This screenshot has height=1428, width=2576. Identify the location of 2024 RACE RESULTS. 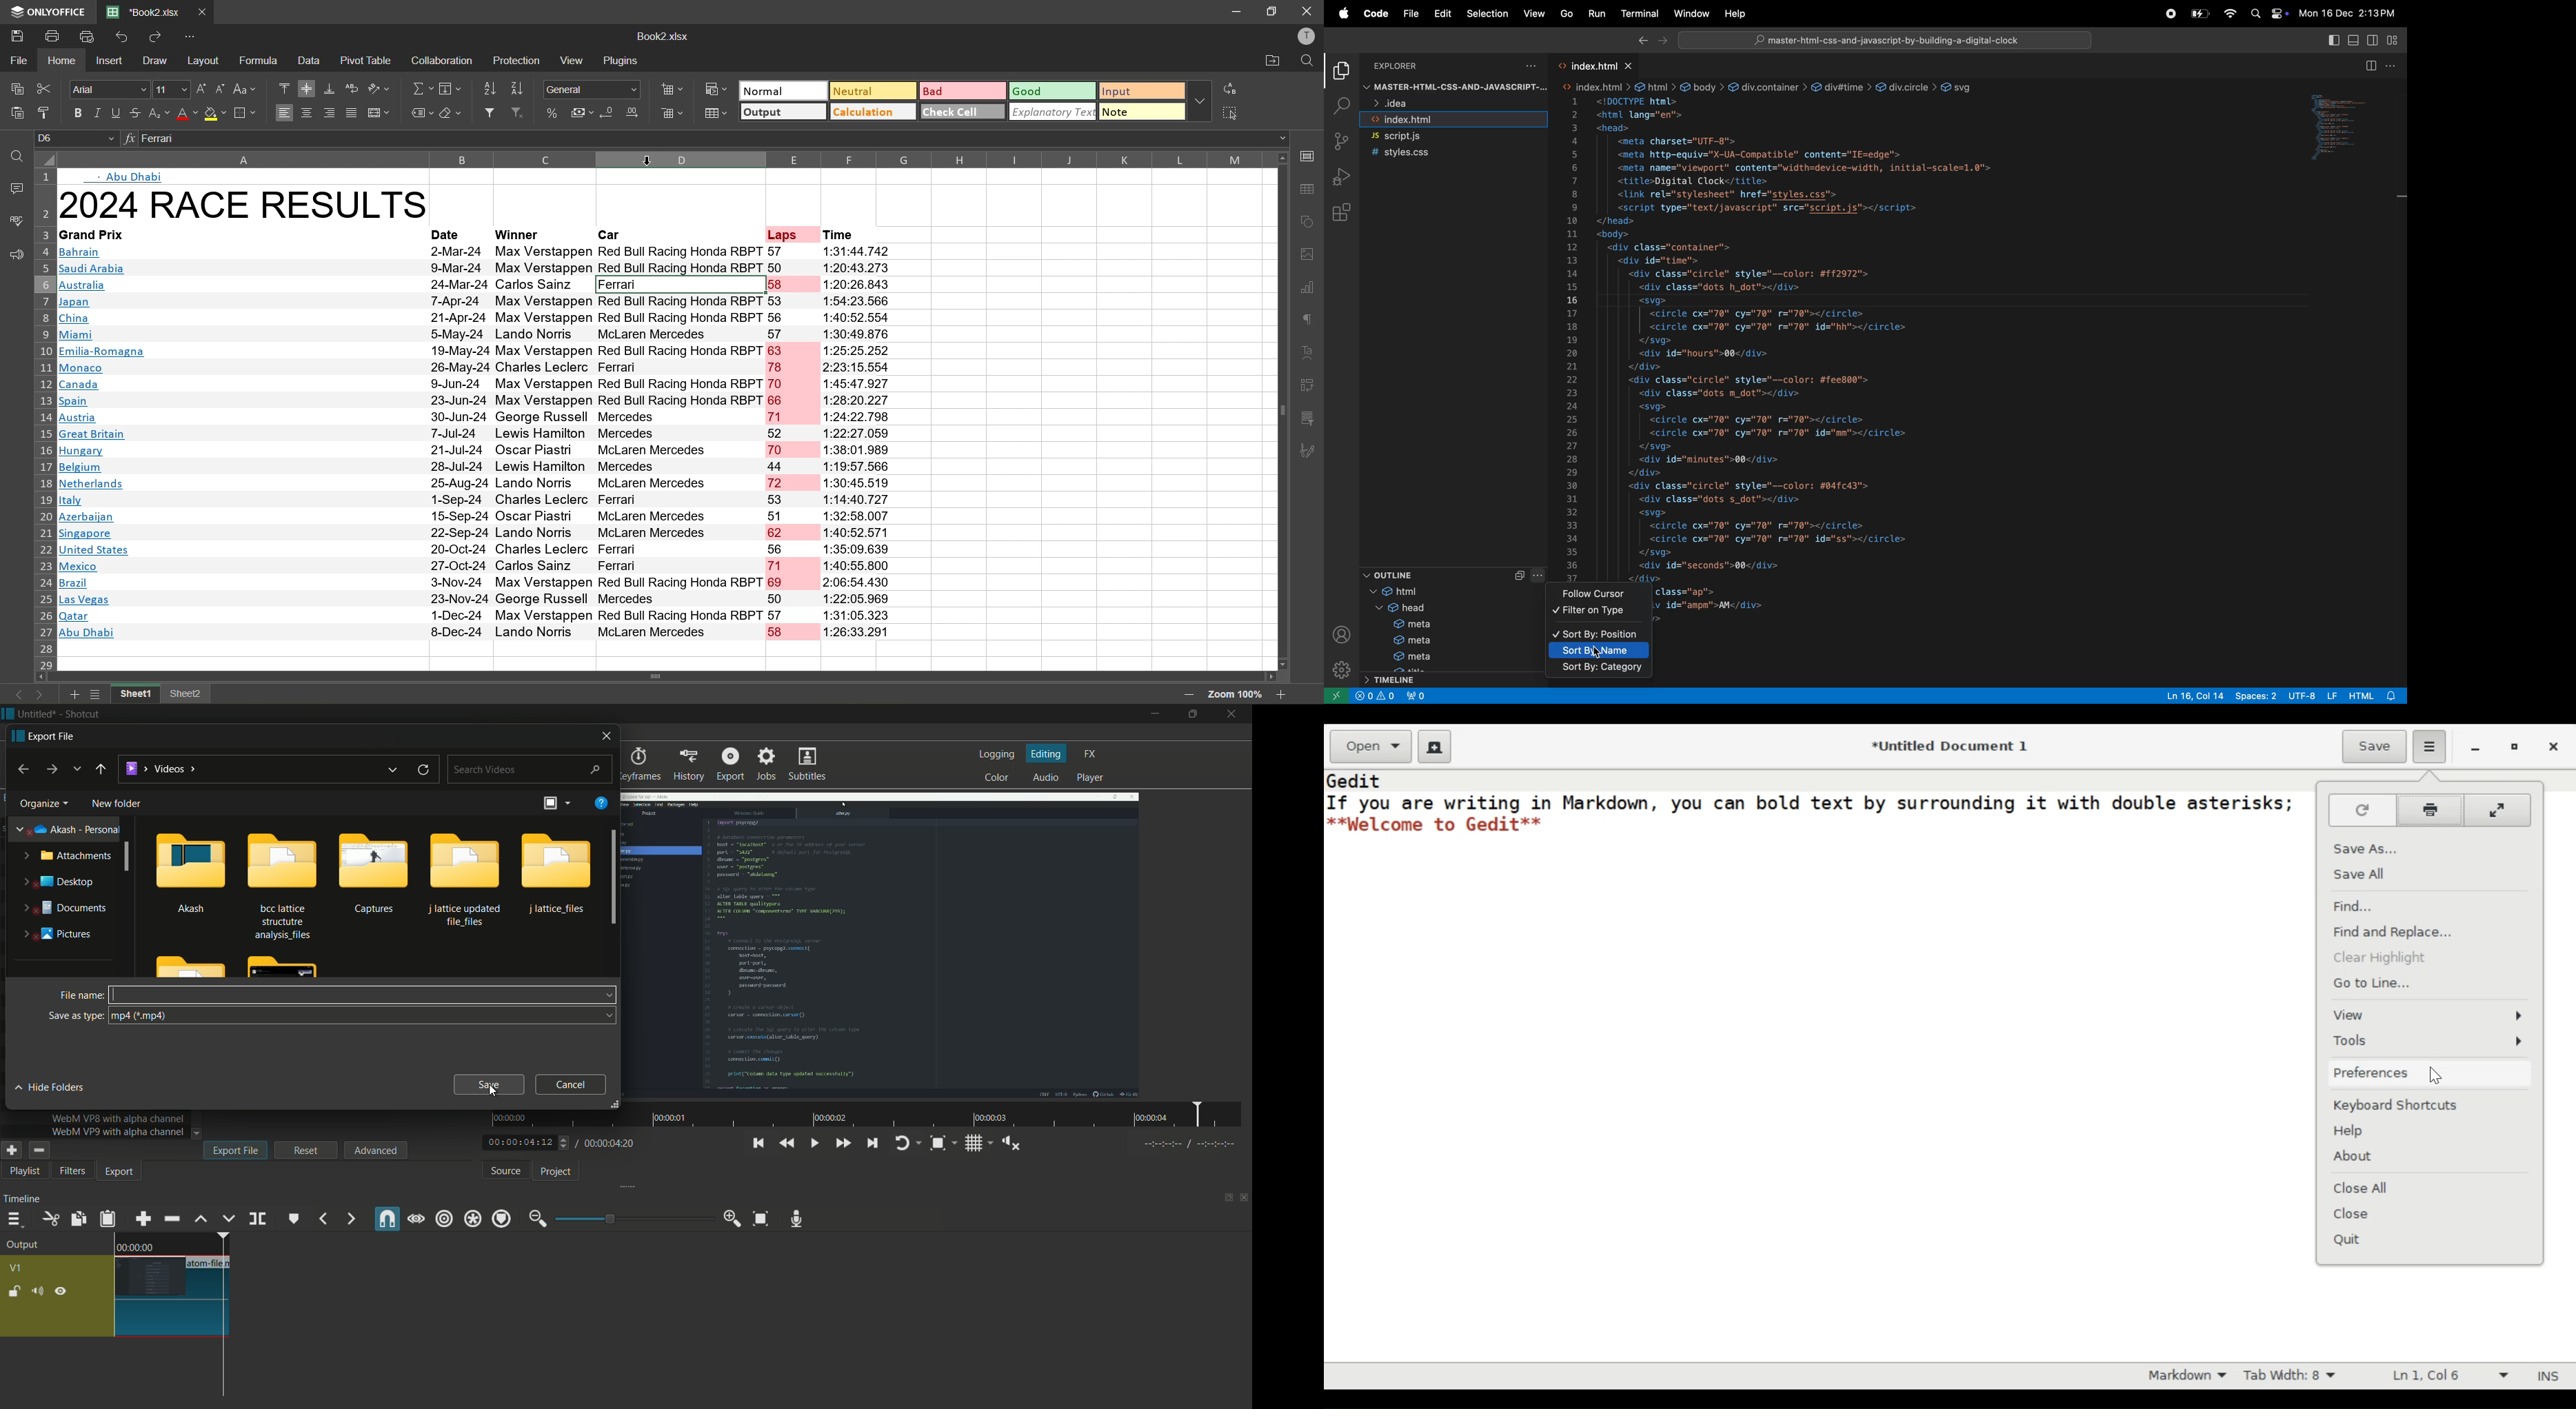
(248, 206).